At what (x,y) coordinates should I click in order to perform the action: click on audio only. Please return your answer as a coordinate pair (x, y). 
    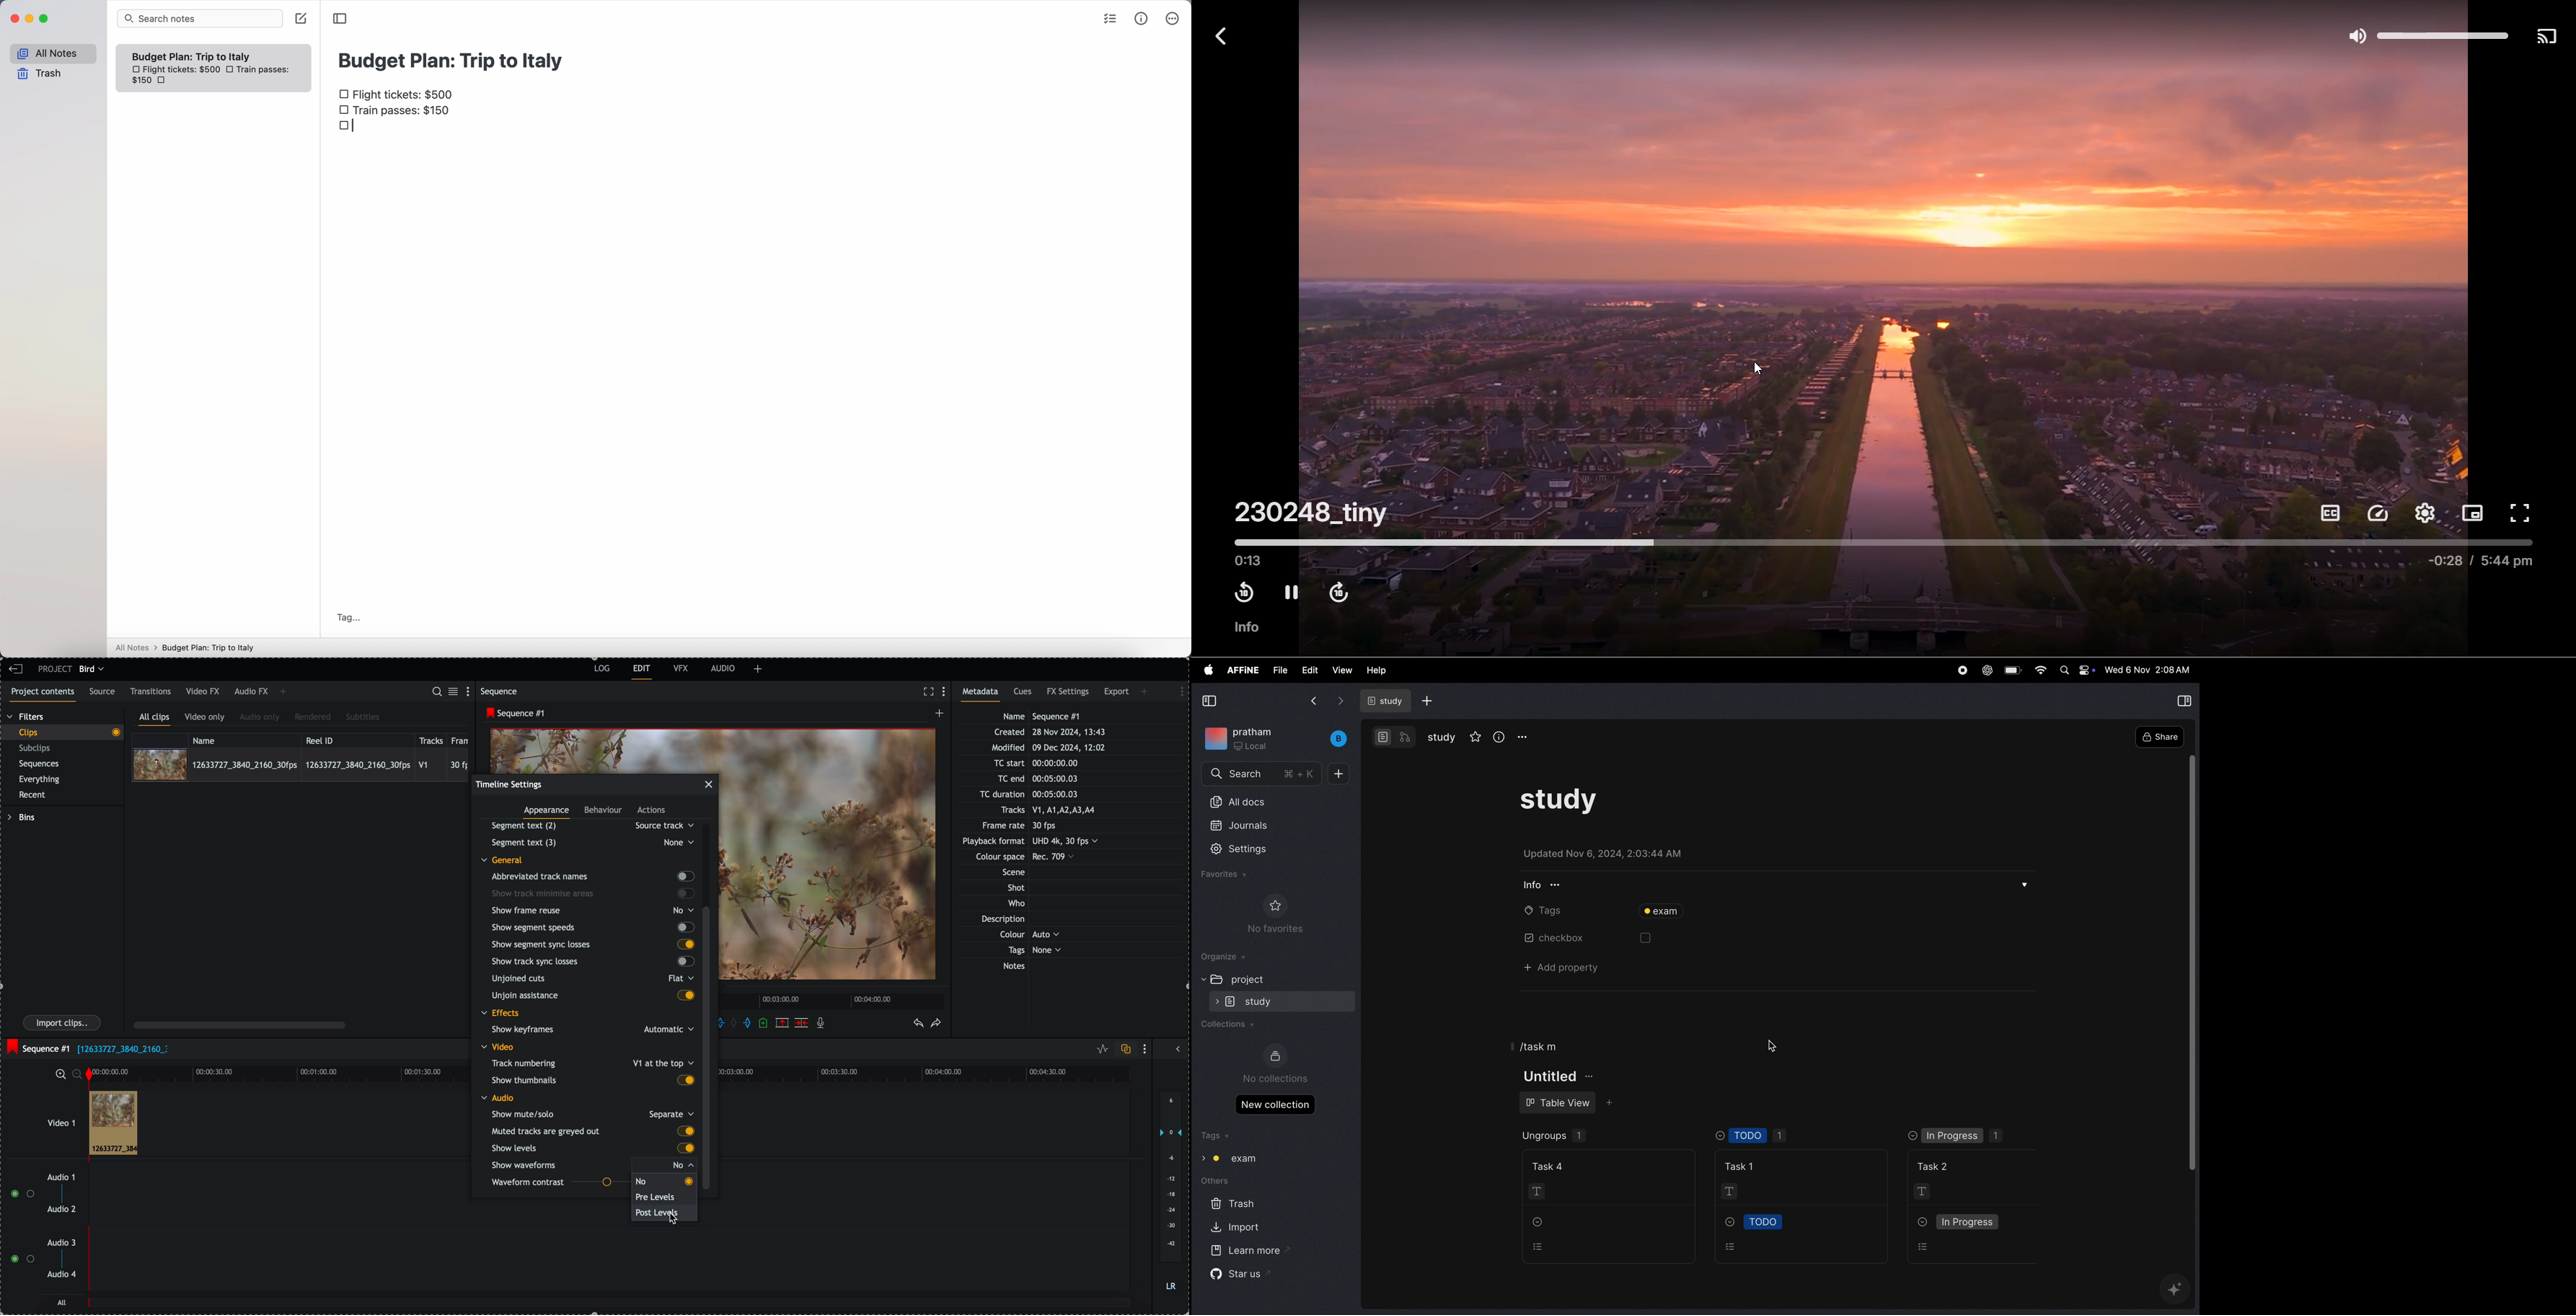
    Looking at the image, I should click on (260, 718).